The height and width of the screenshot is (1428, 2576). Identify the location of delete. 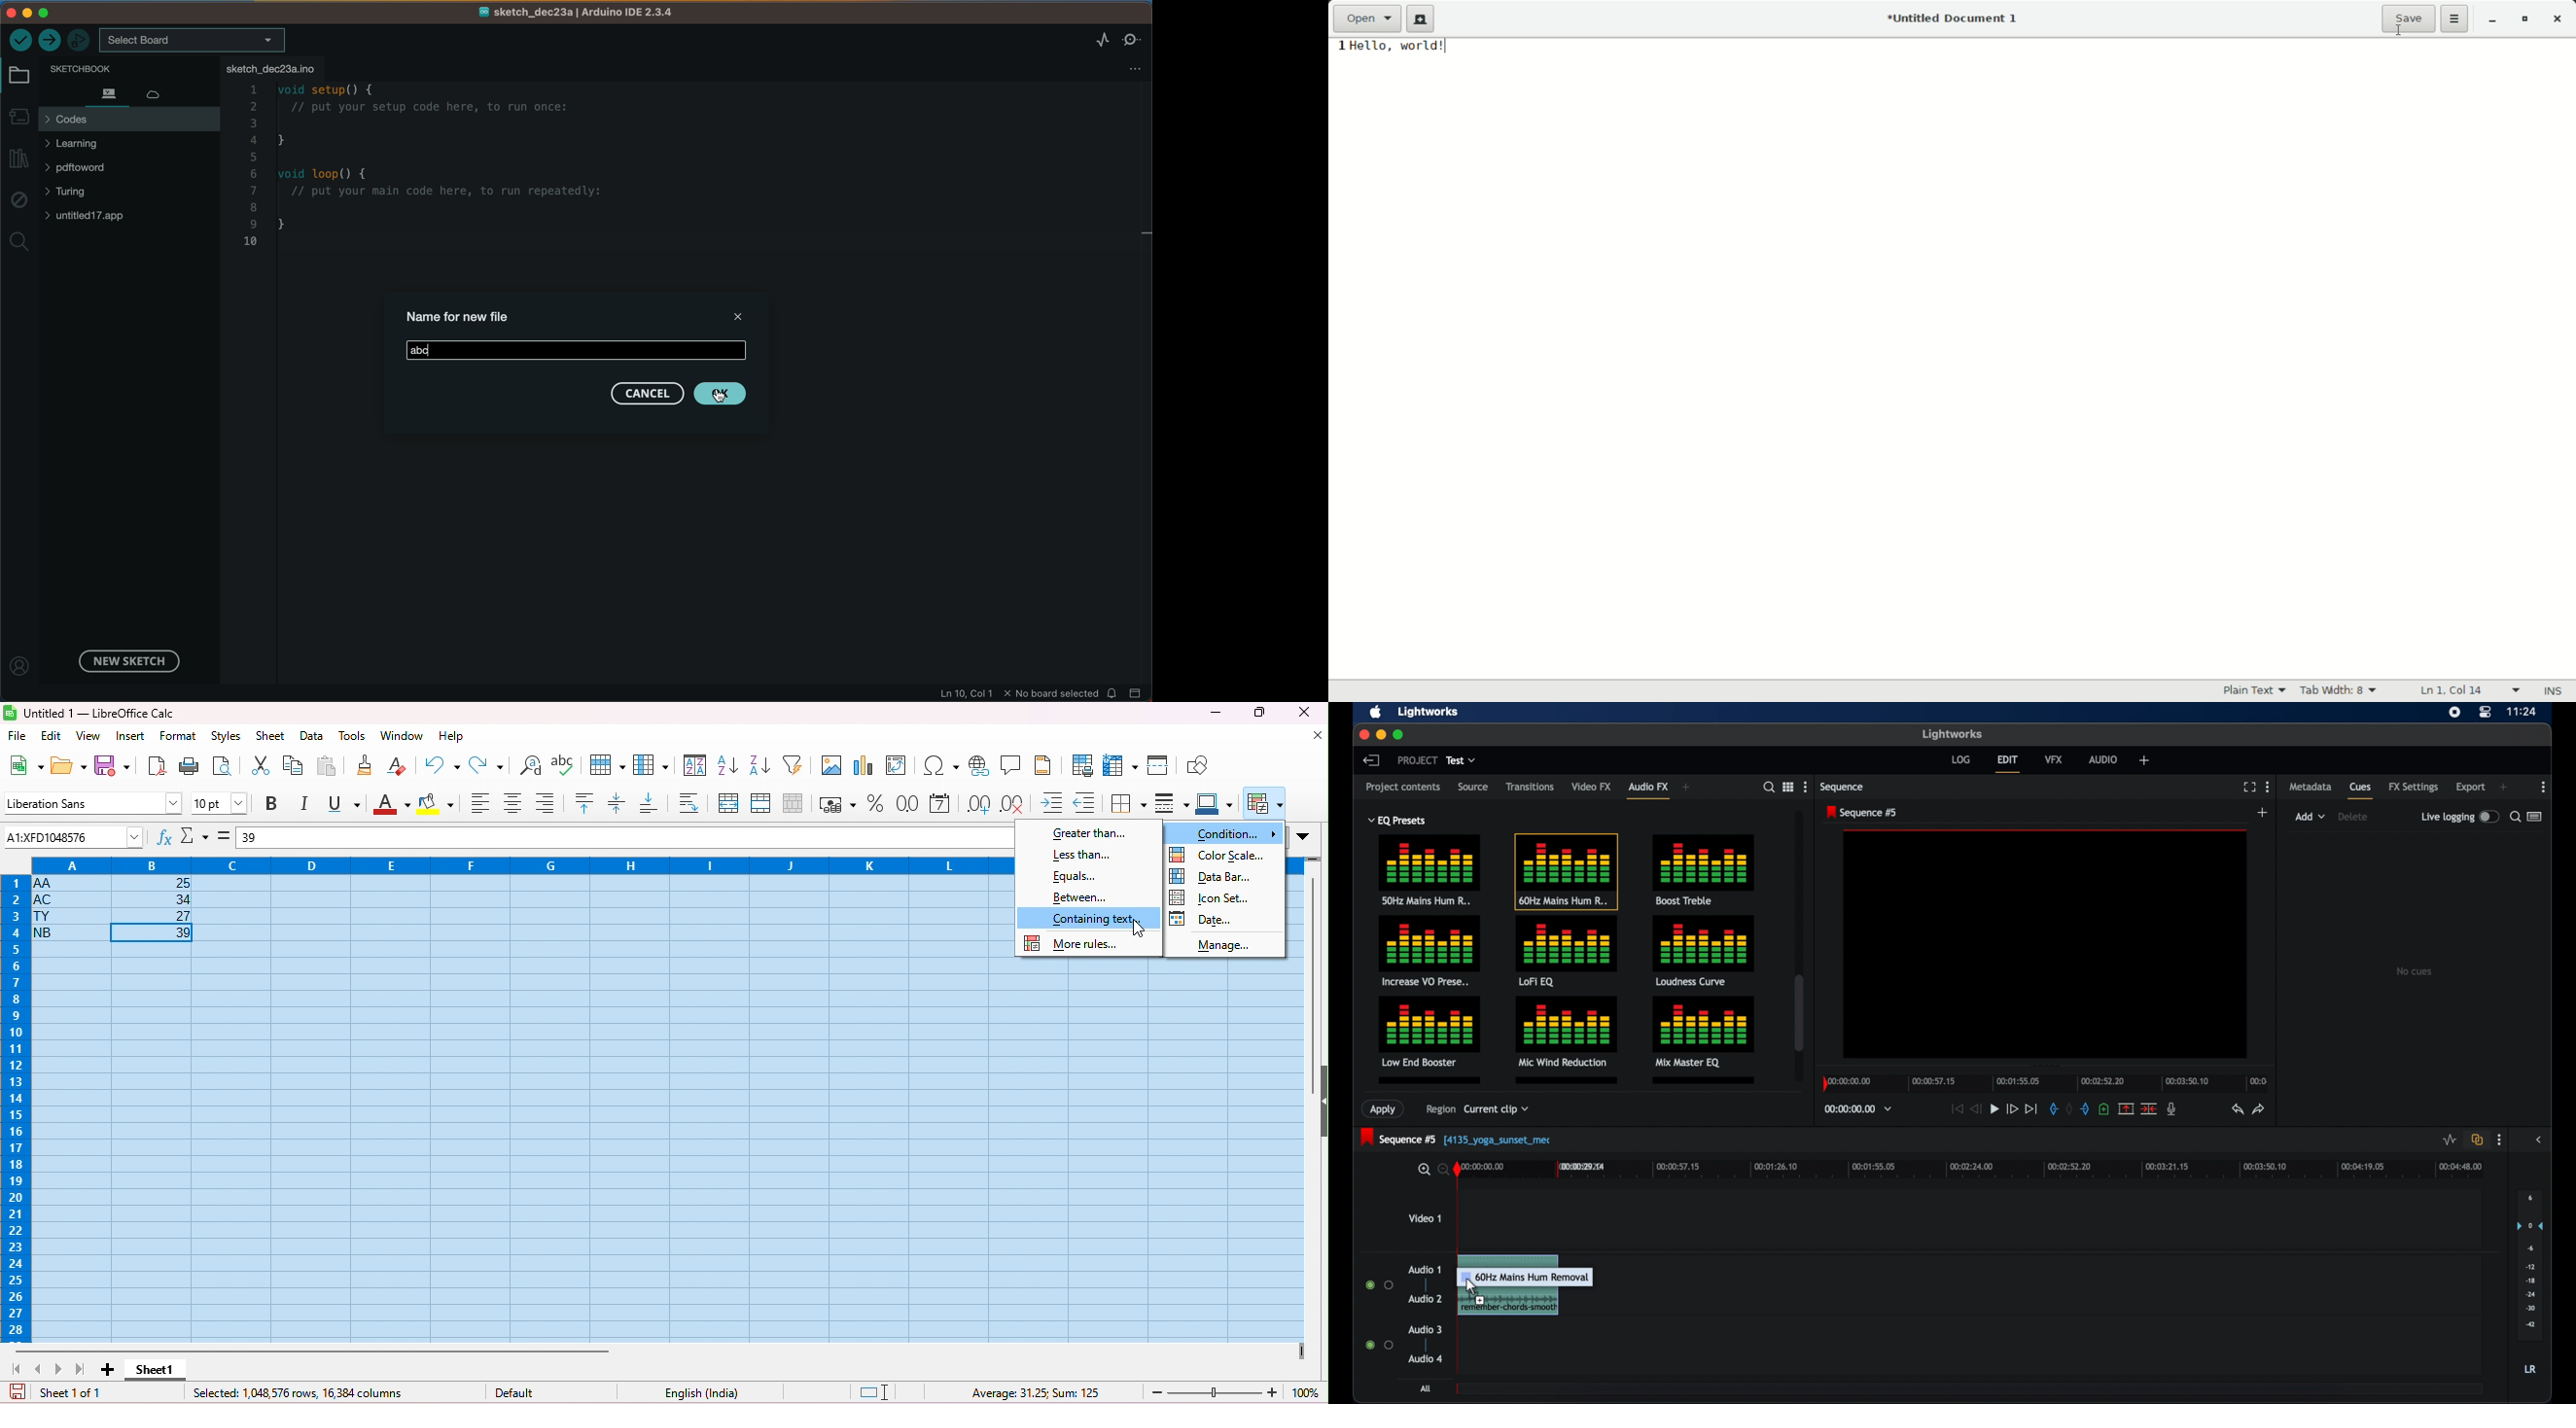
(2353, 816).